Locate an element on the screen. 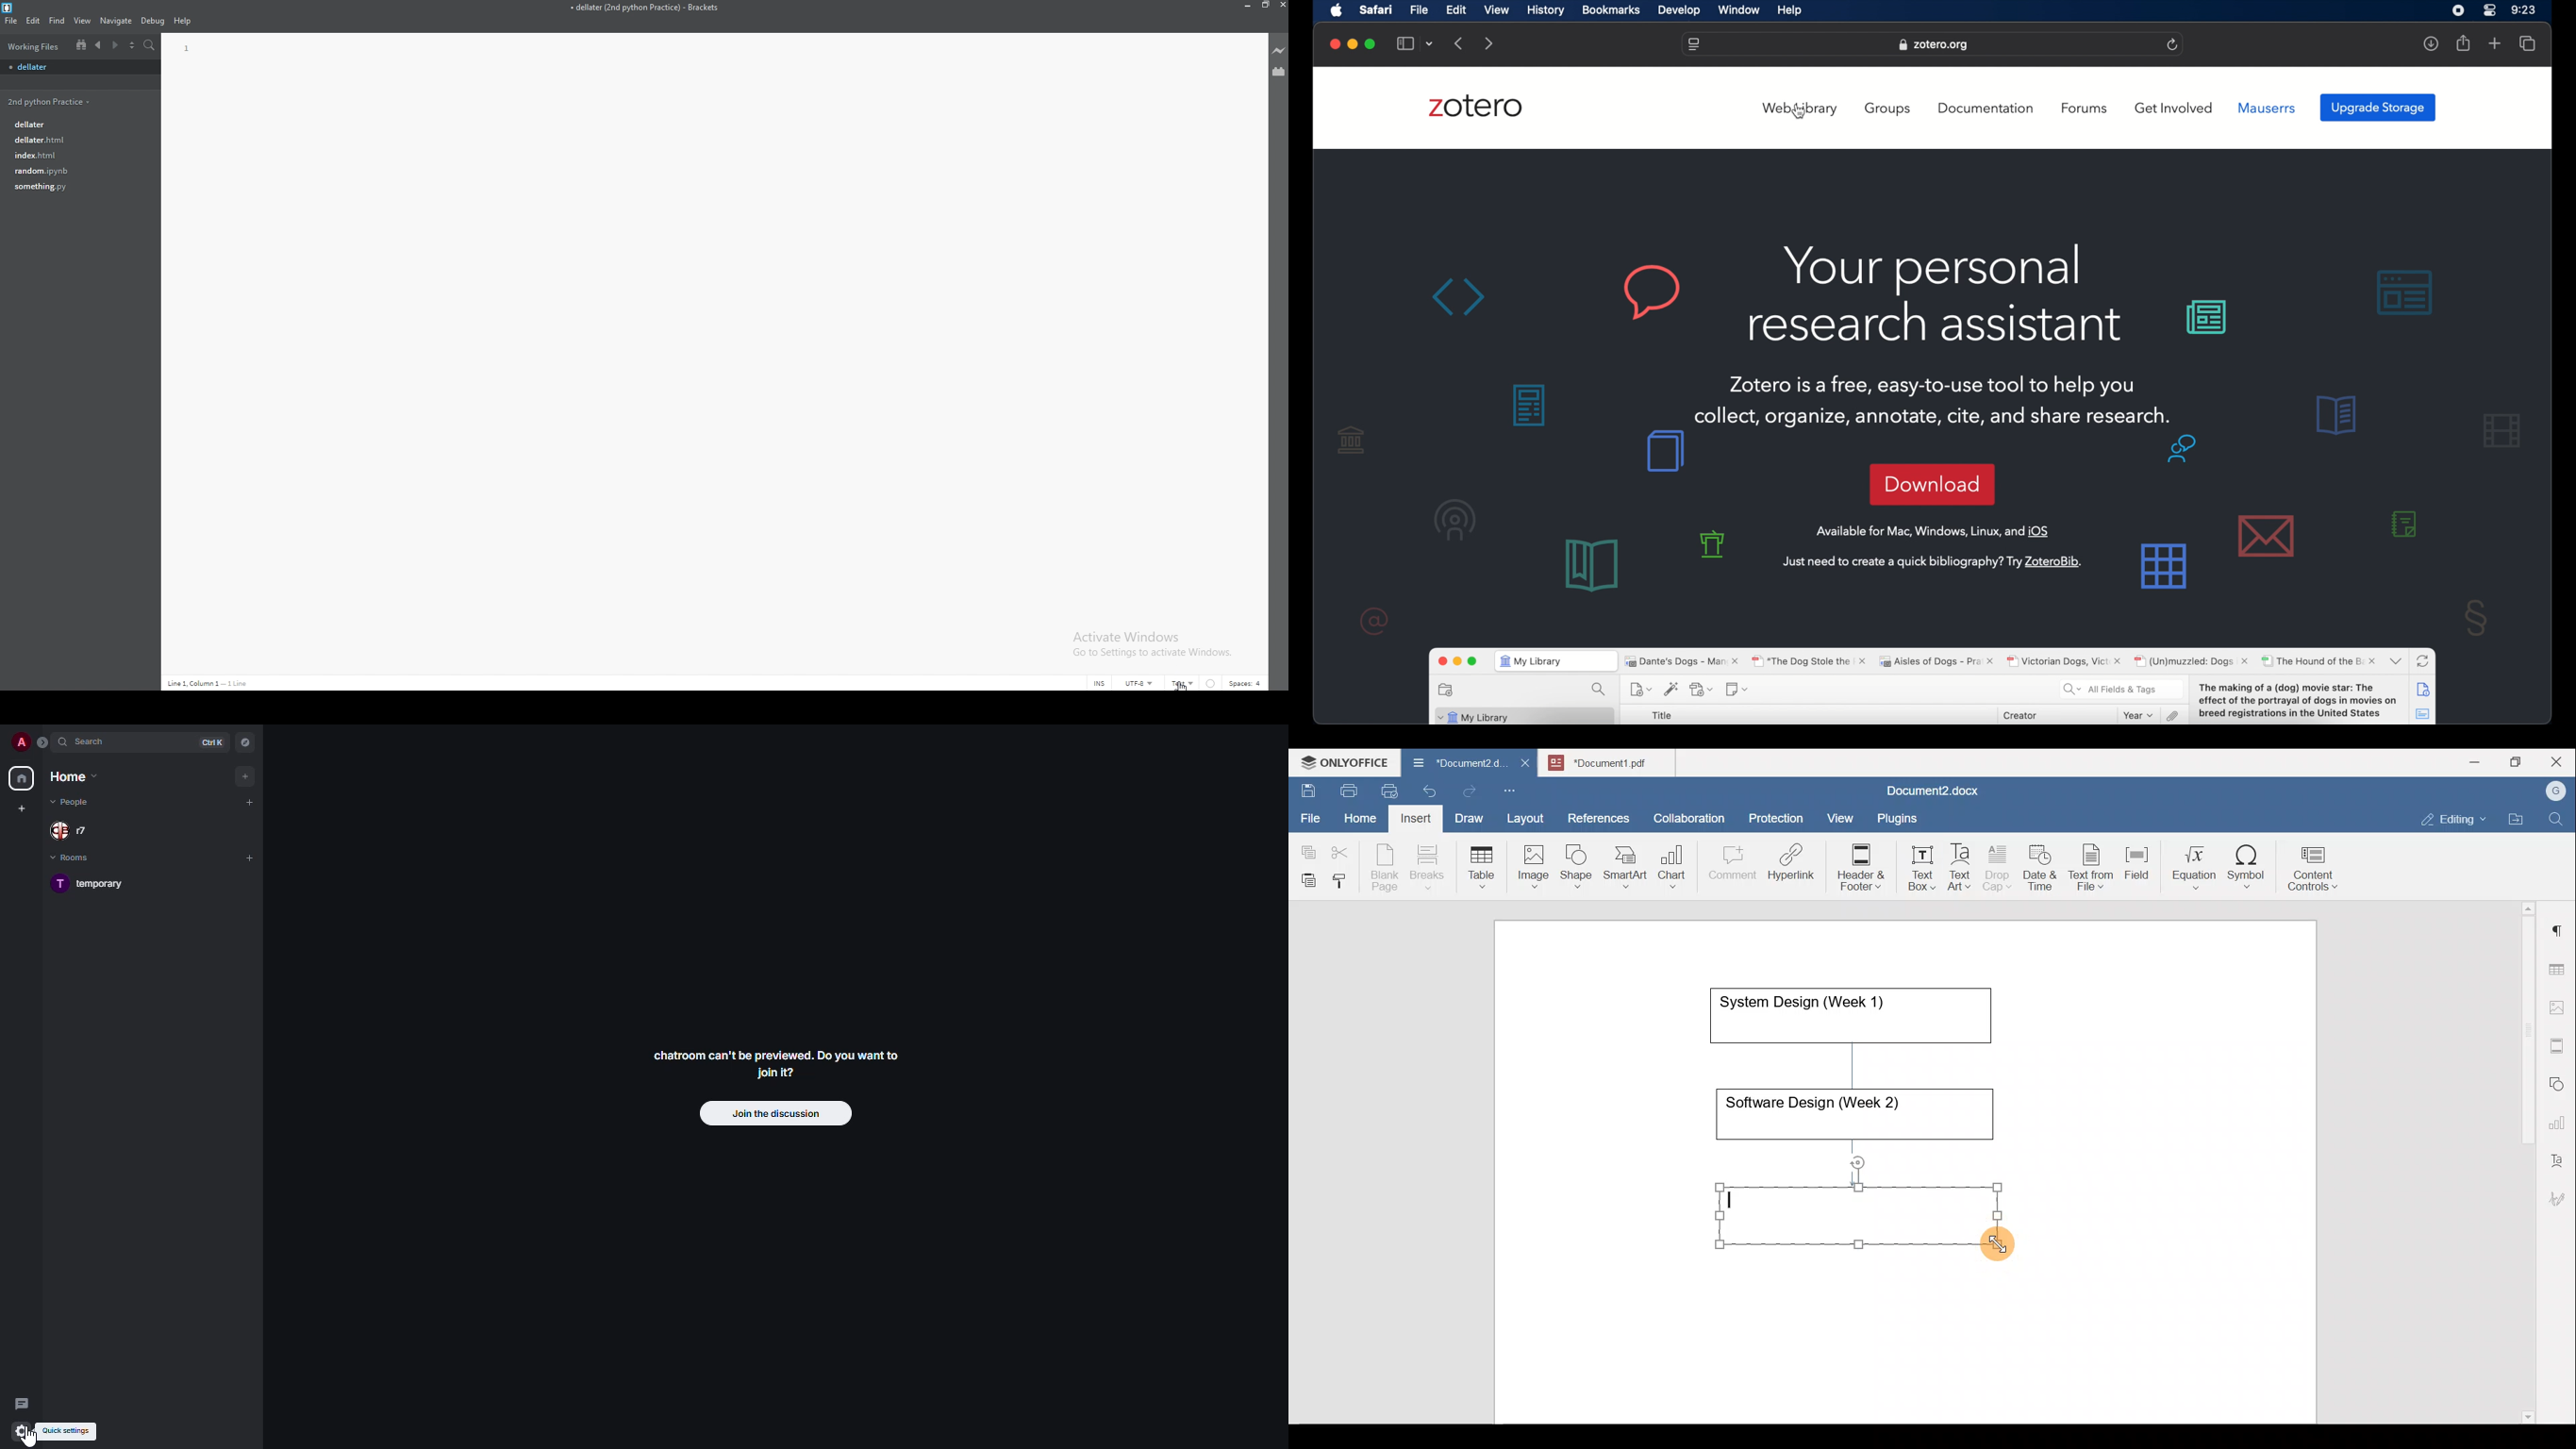 The height and width of the screenshot is (1456, 2576). Document name is located at coordinates (1930, 792).